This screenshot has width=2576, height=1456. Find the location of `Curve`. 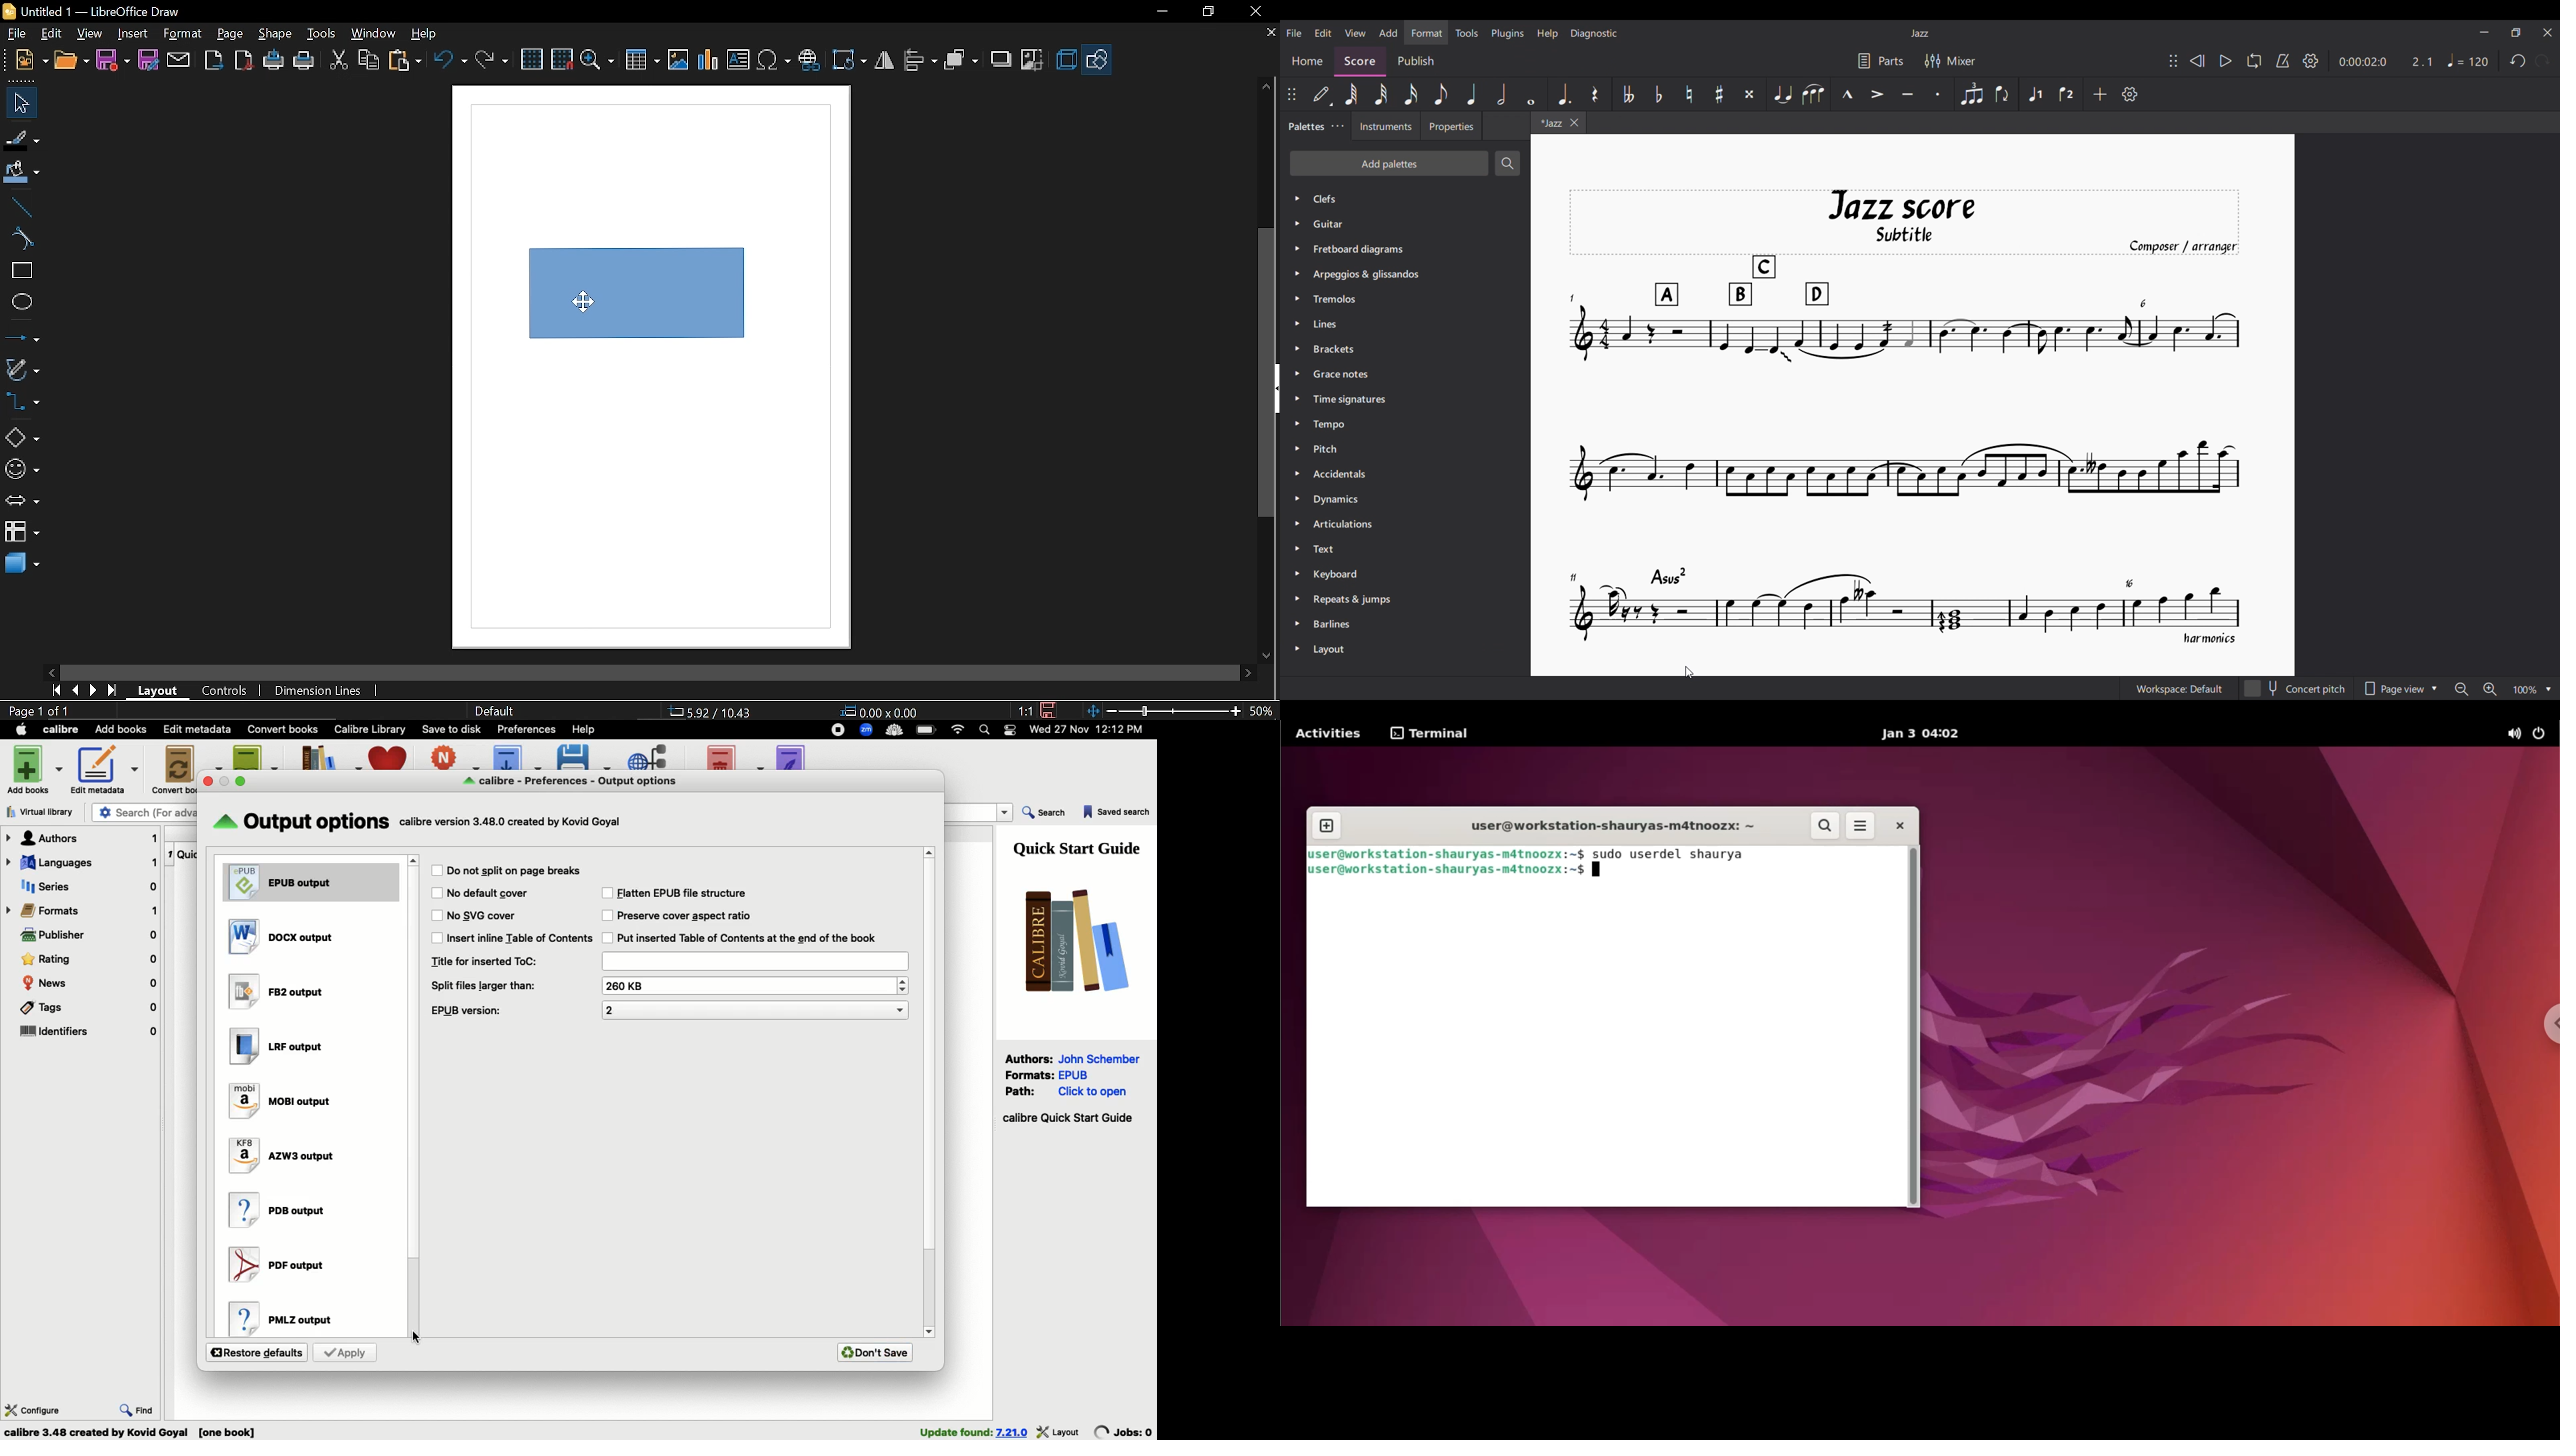

Curve is located at coordinates (19, 239).